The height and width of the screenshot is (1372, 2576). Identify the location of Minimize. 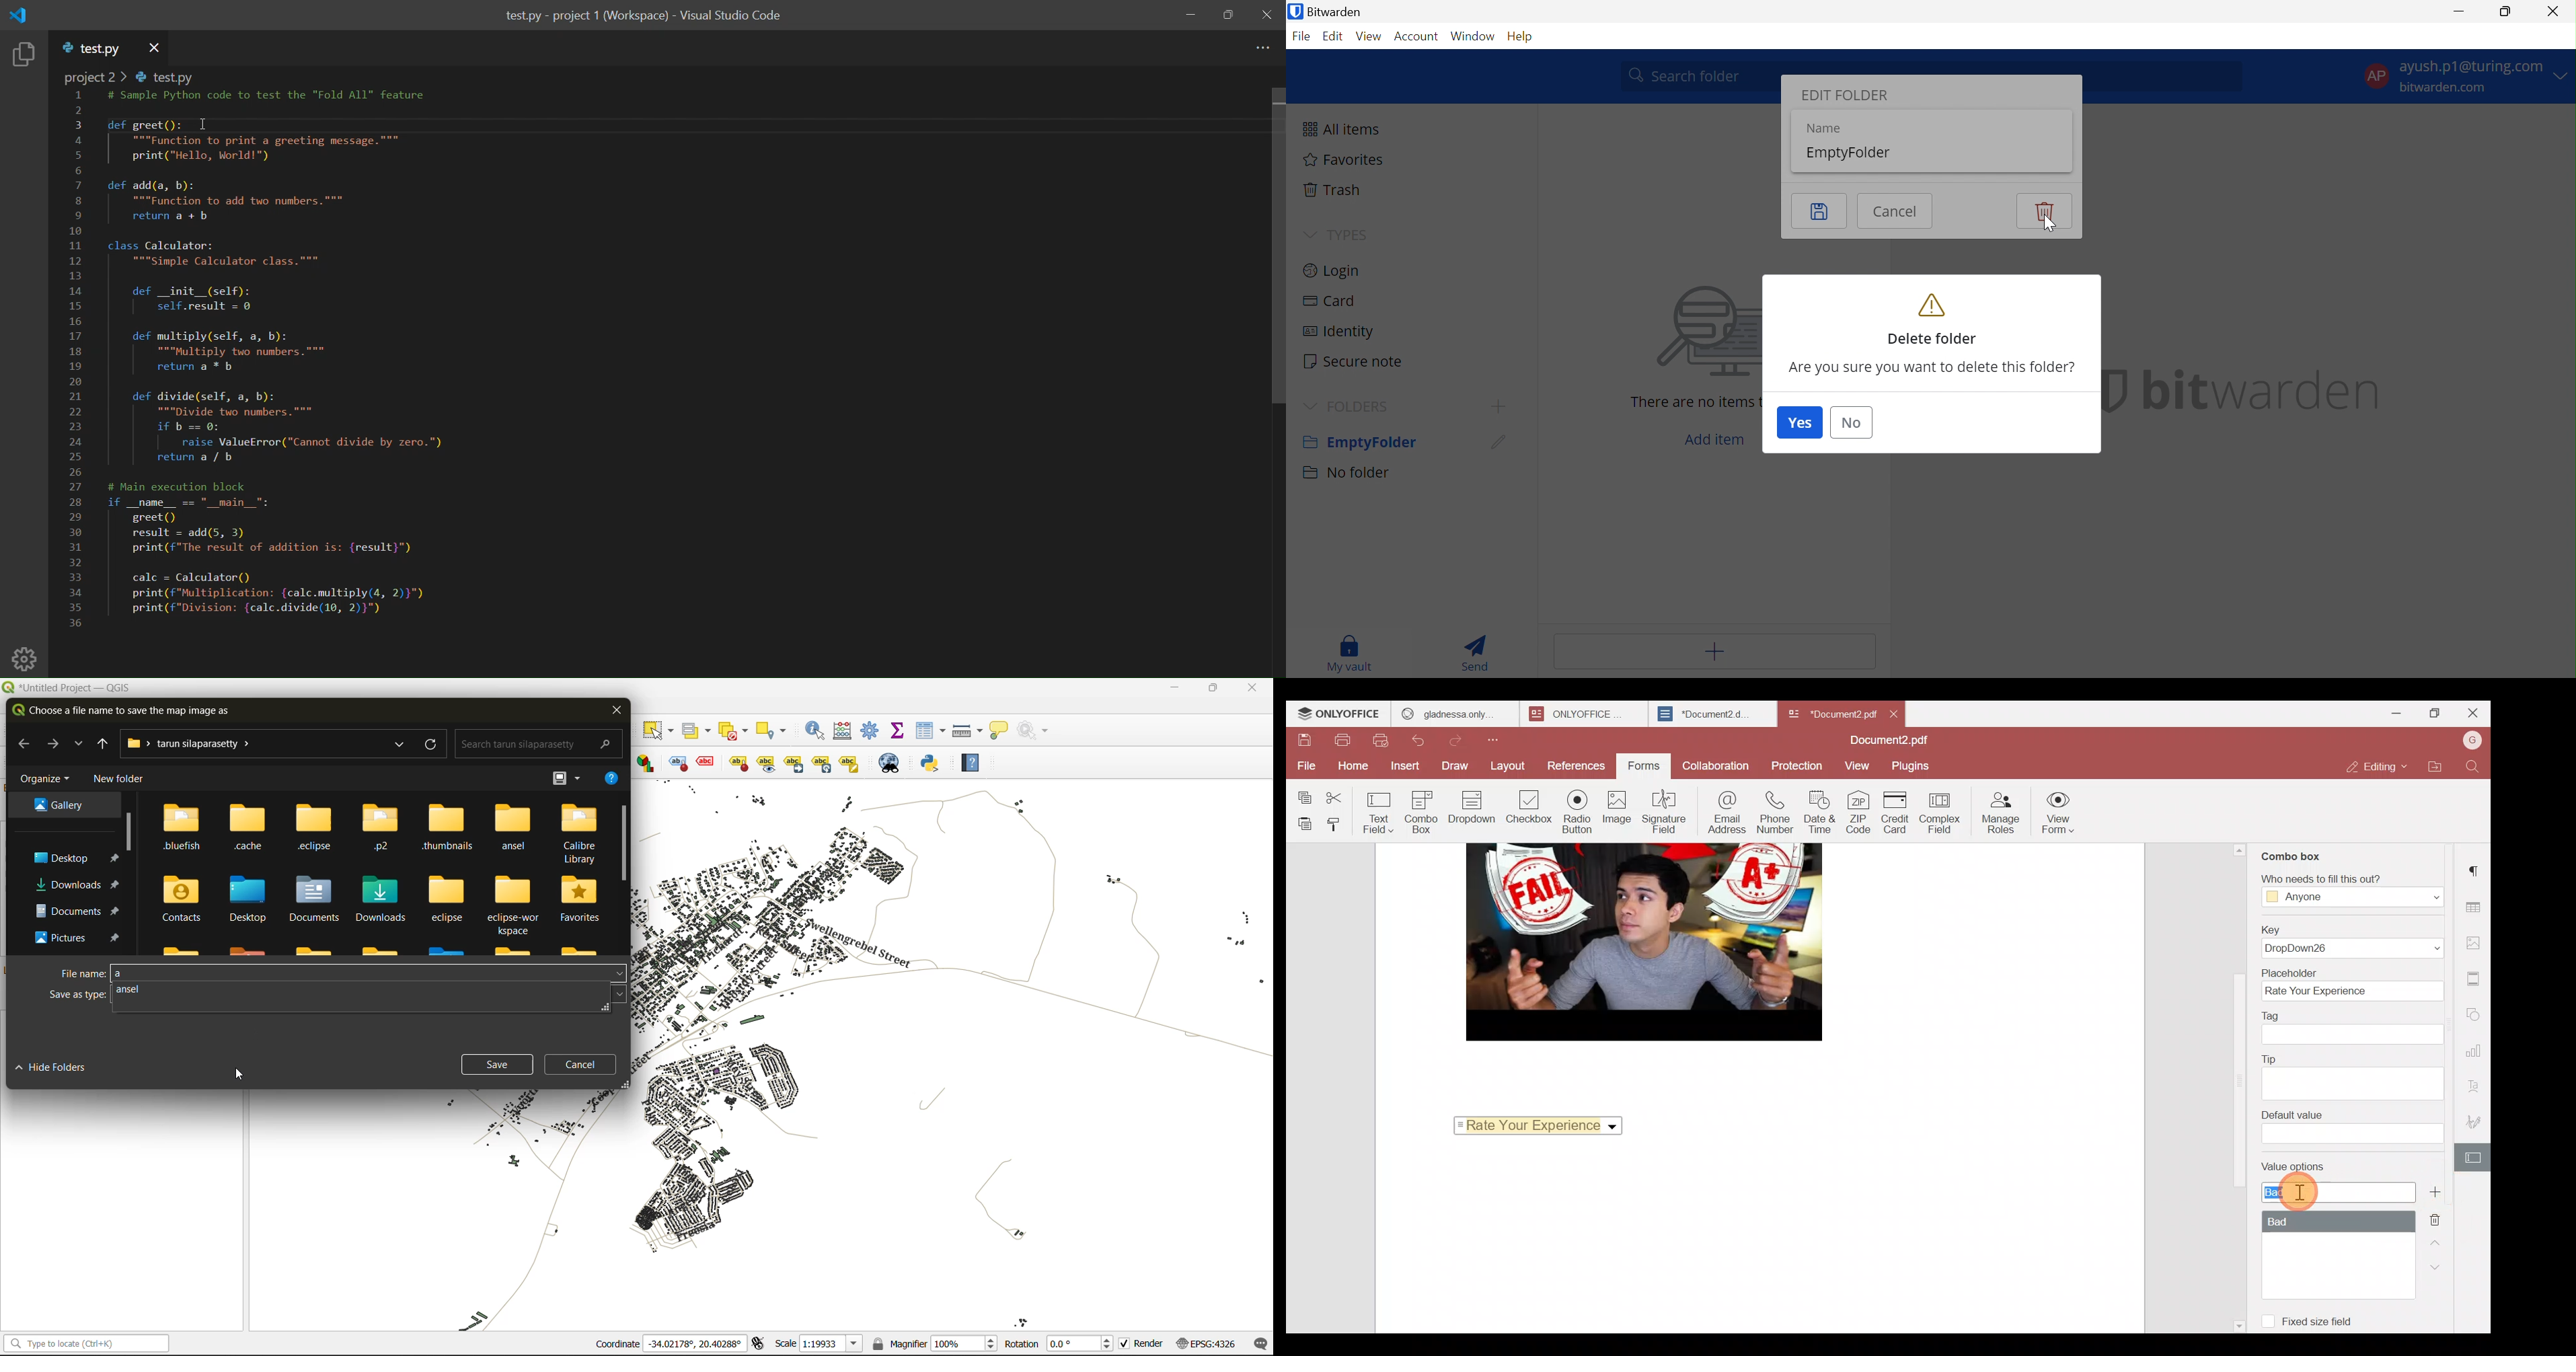
(2457, 11).